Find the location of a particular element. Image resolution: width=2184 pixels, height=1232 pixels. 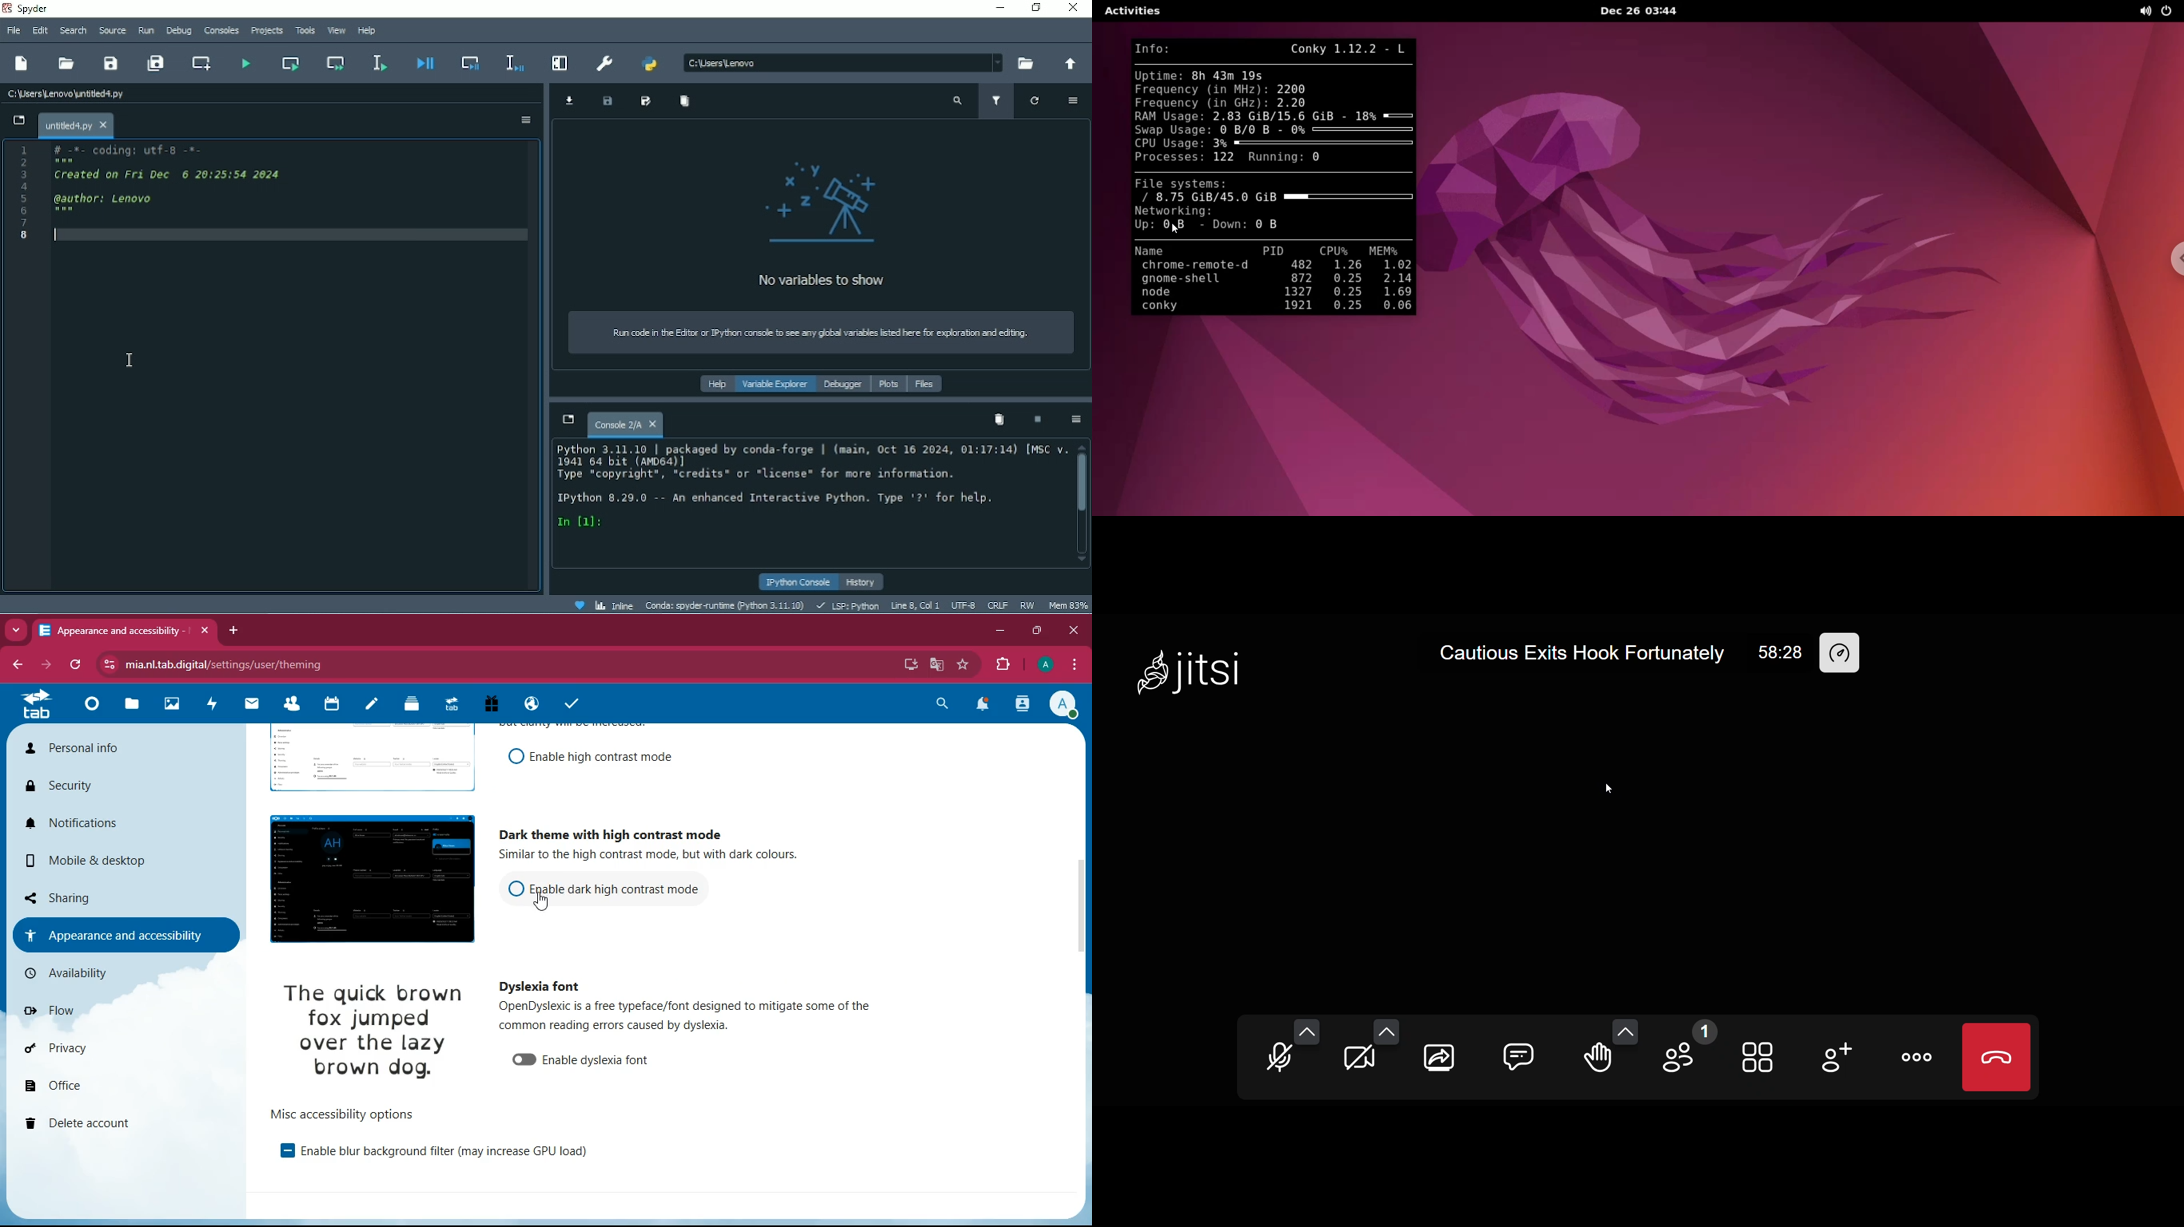

enable is located at coordinates (597, 1062).